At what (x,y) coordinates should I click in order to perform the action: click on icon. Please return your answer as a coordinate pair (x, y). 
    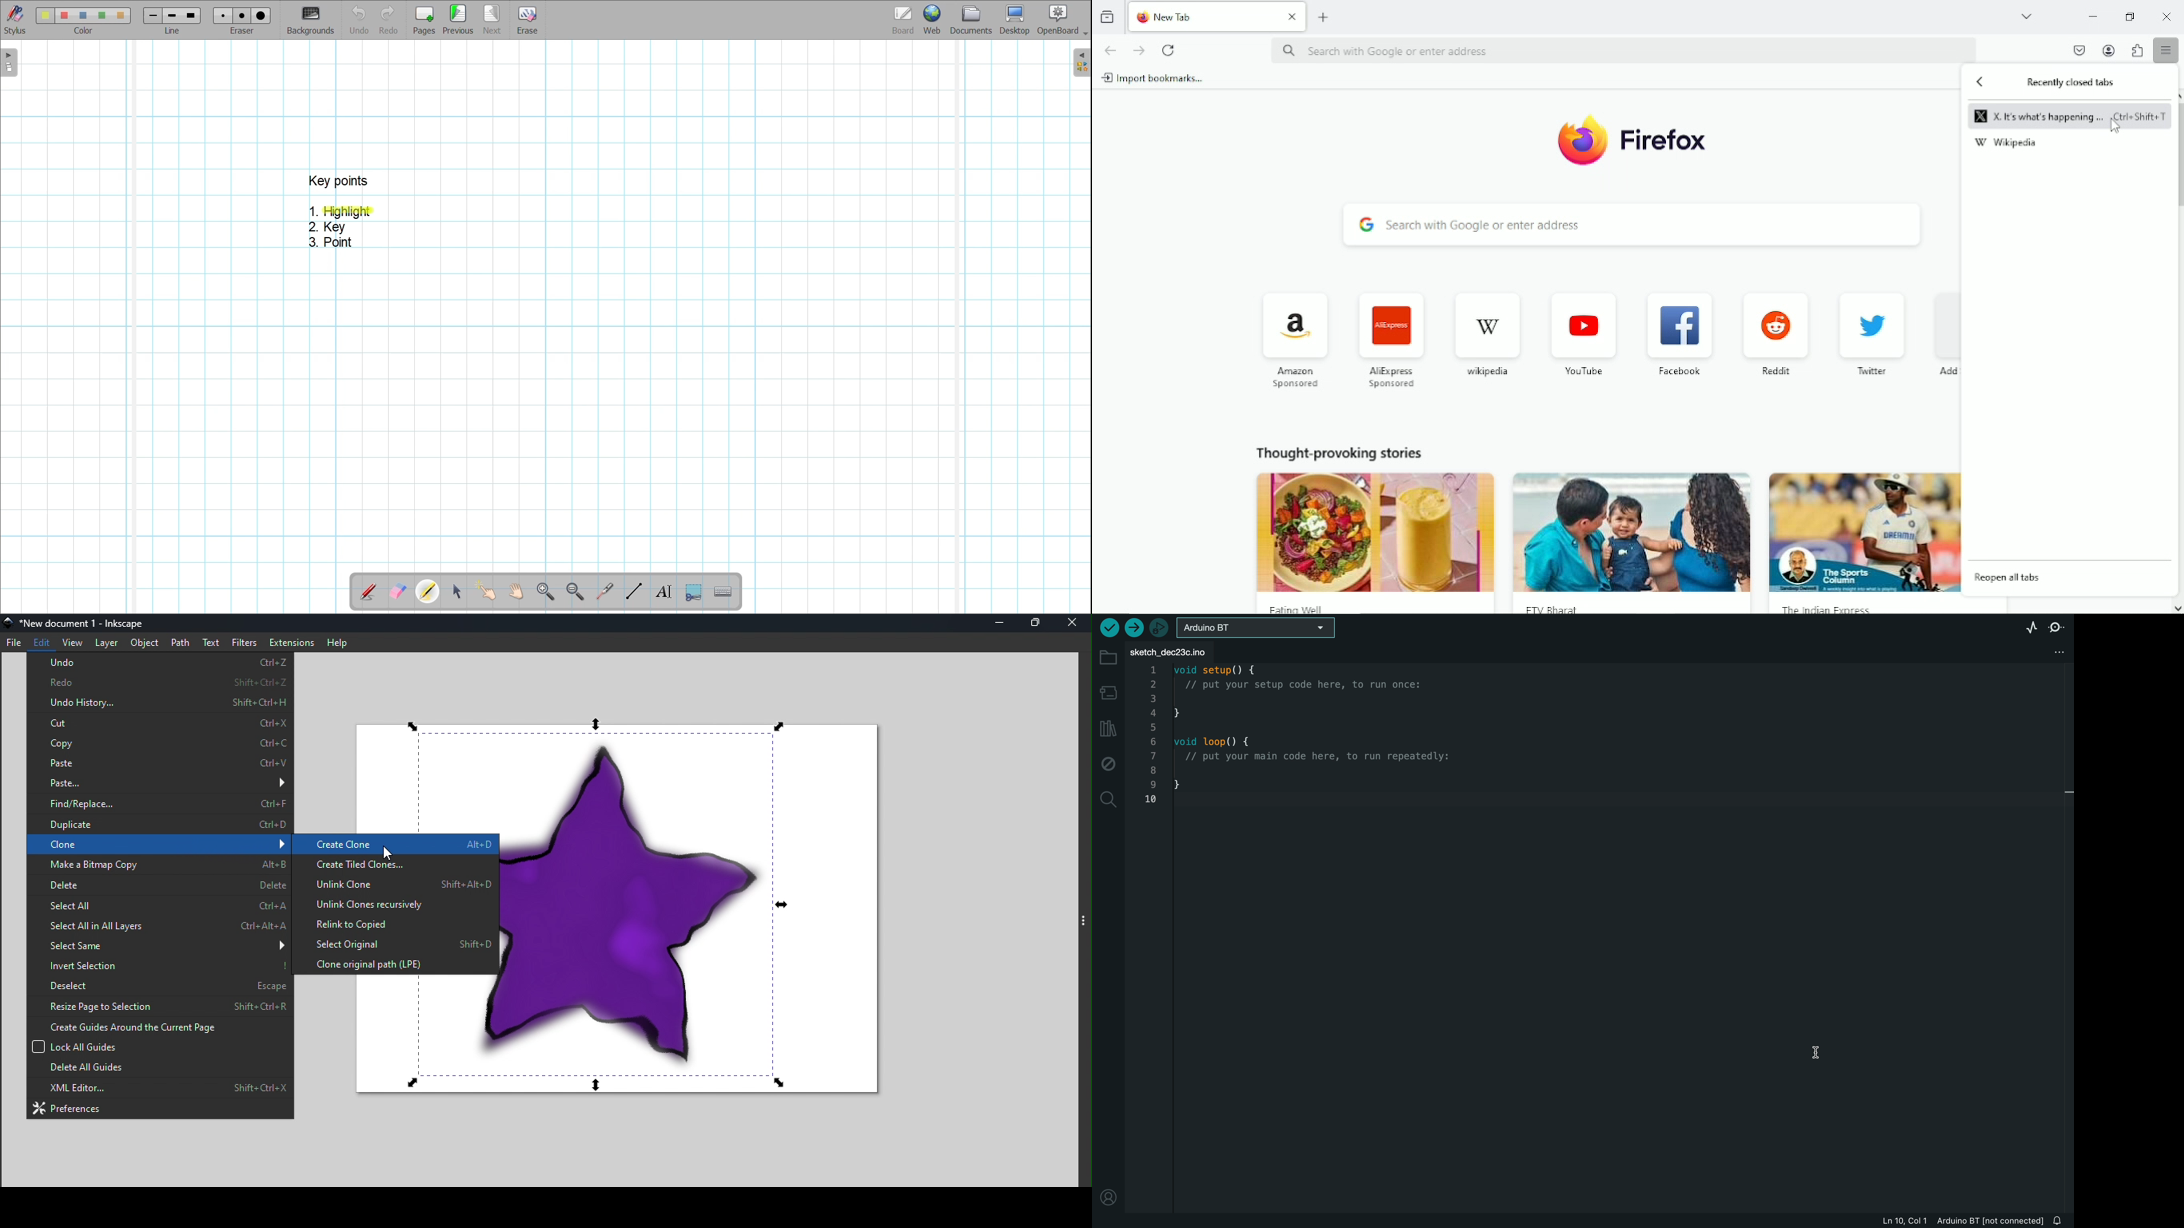
    Looking at the image, I should click on (1865, 327).